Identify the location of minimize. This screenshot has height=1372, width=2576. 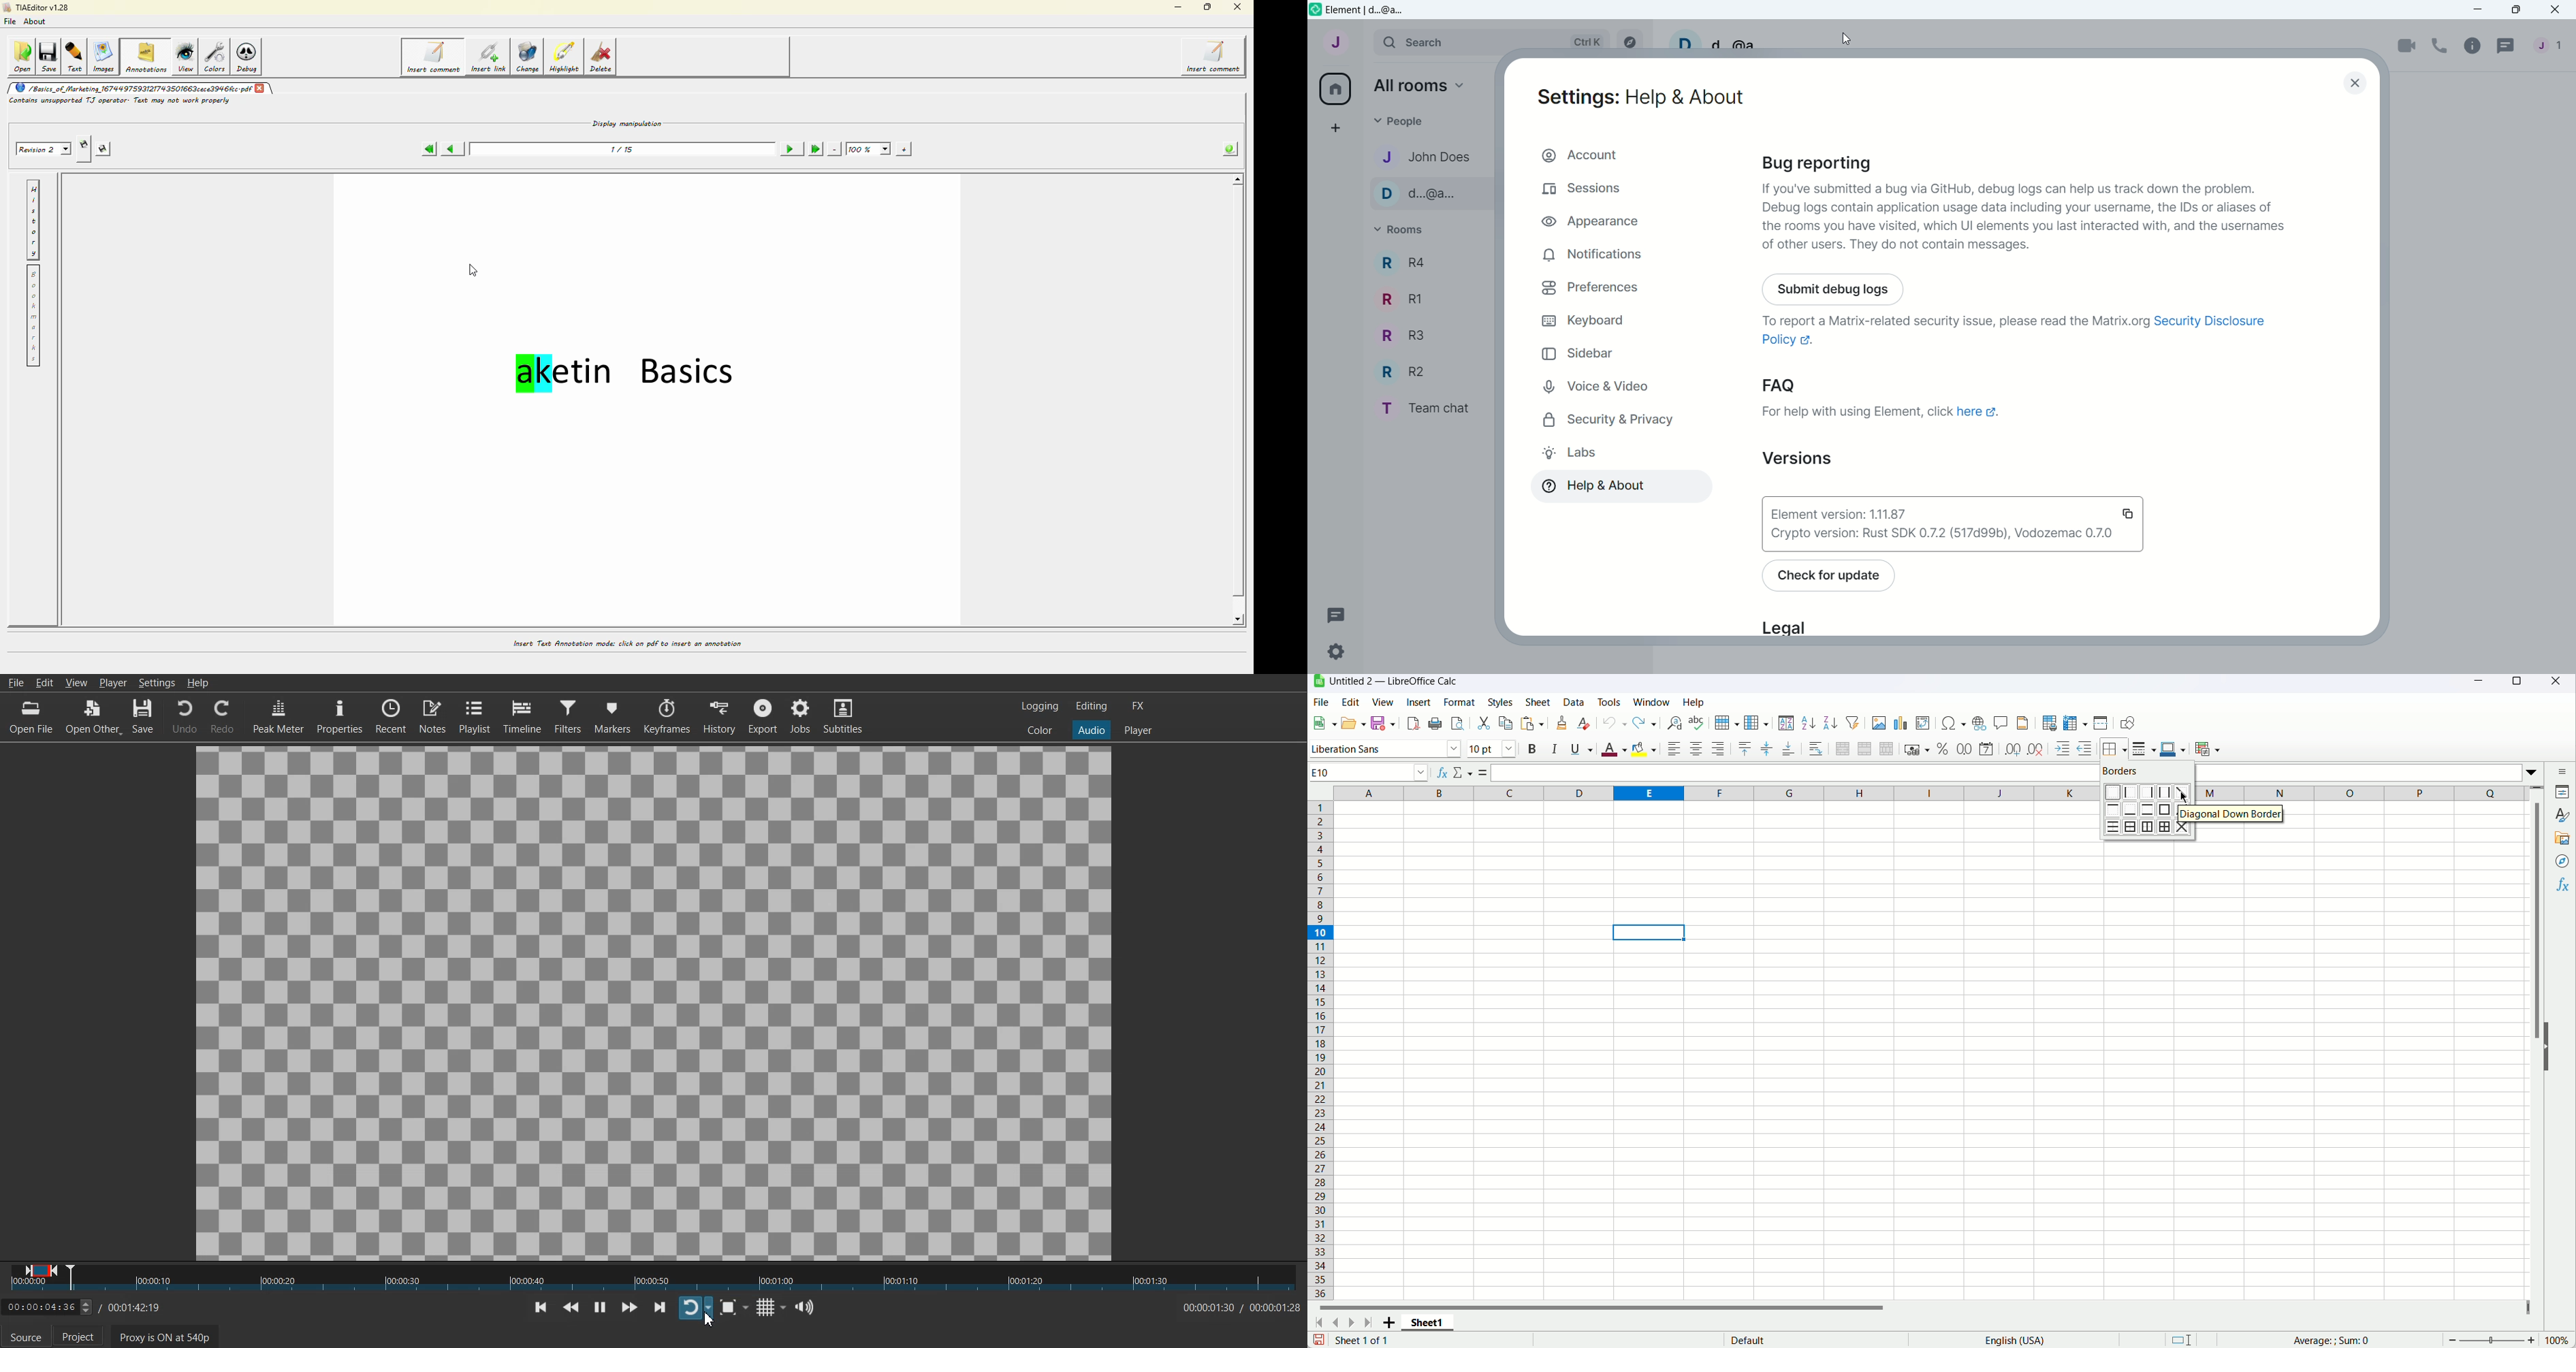
(2481, 10).